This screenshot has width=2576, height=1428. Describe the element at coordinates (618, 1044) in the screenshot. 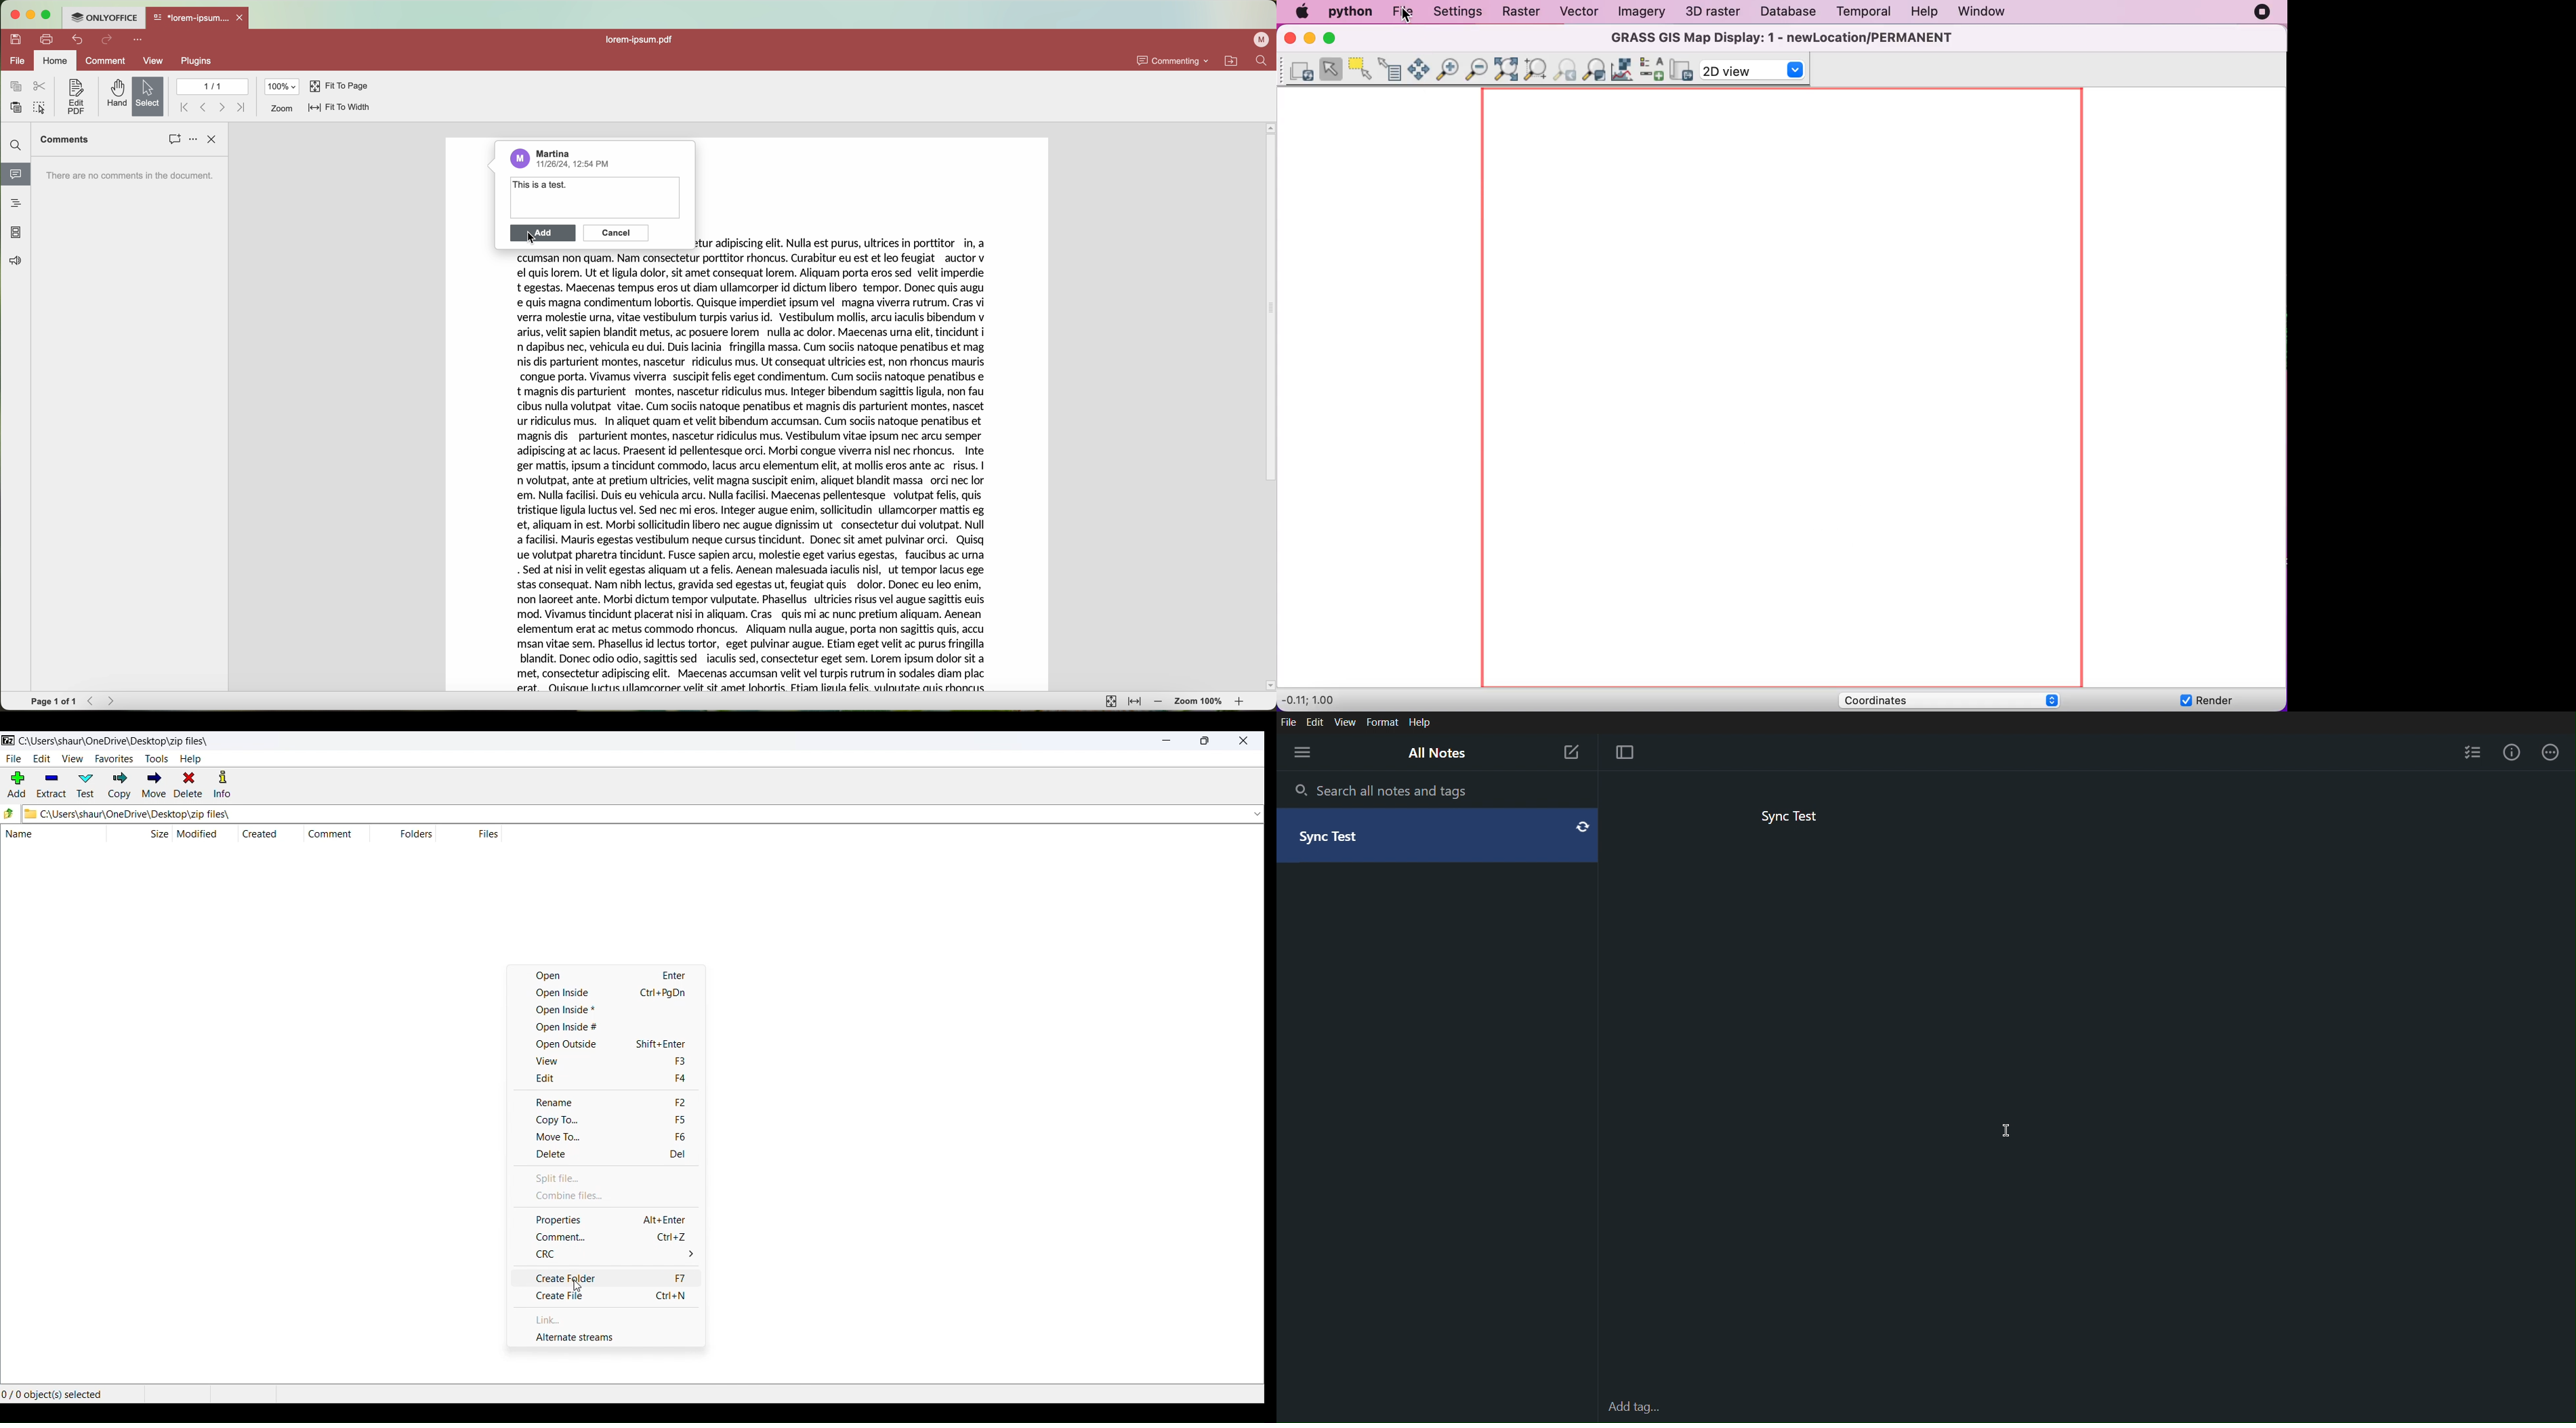

I see `OPEN OUTSIDE` at that location.